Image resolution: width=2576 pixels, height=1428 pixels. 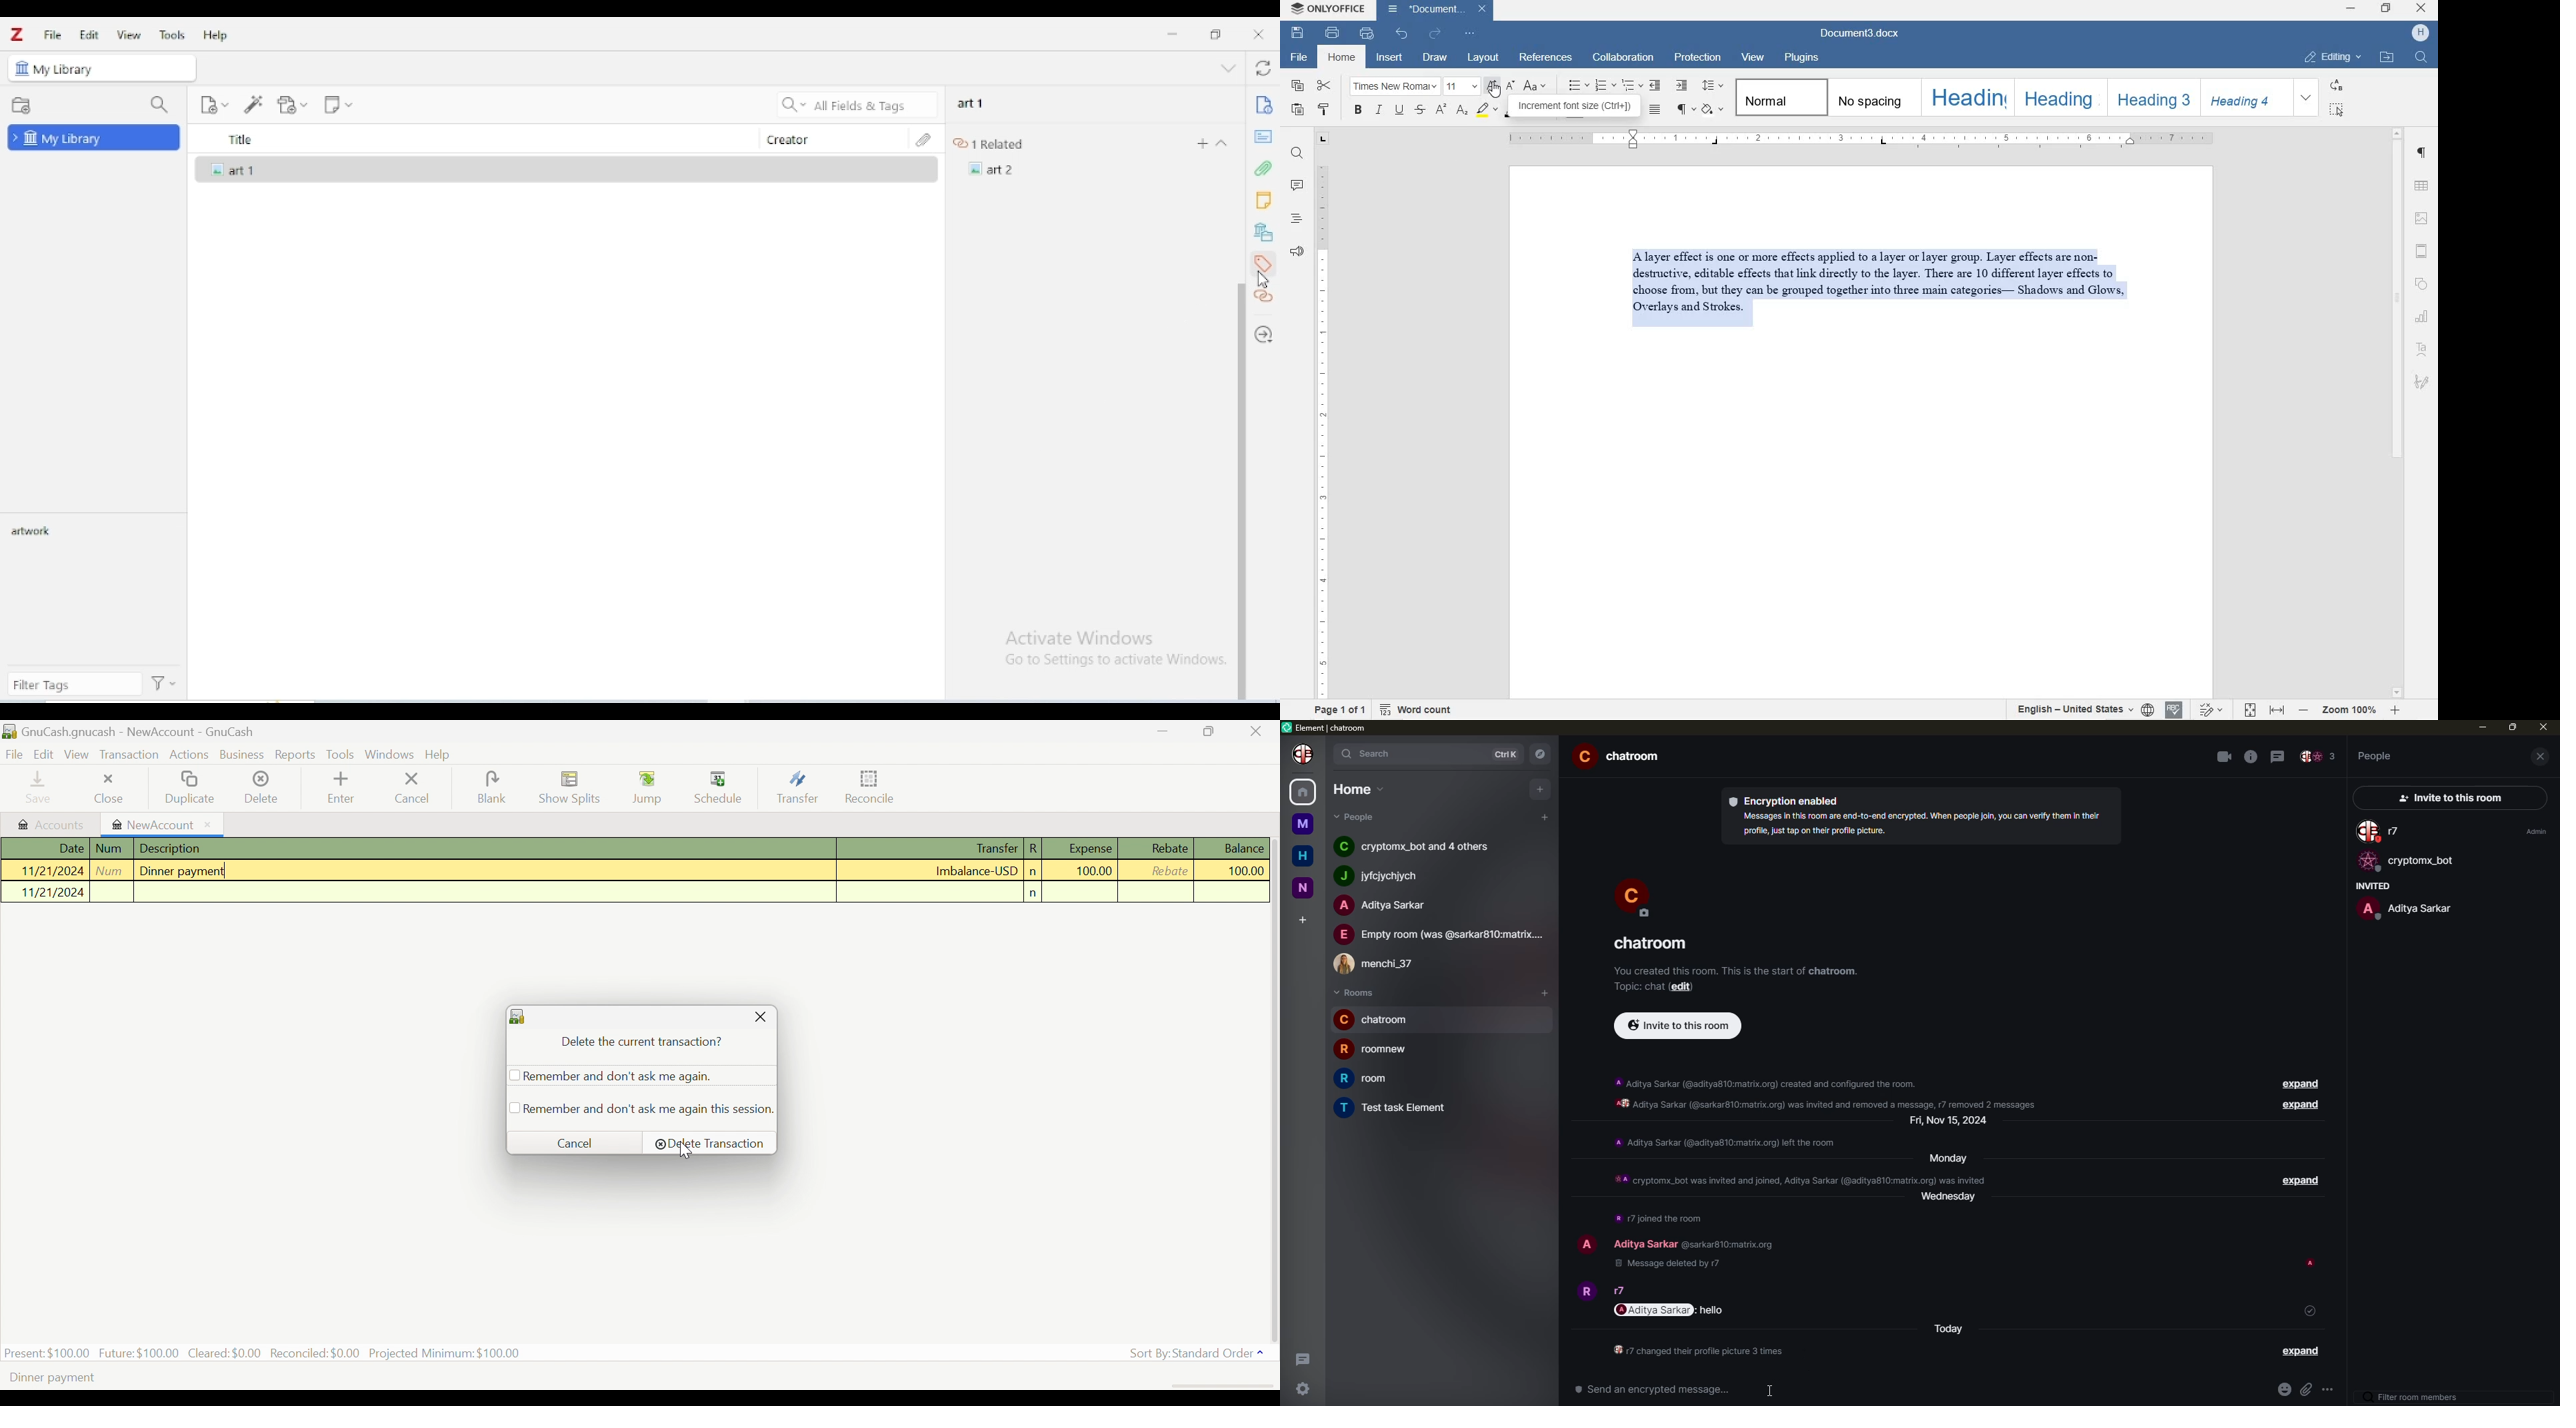 I want to click on ruler, so click(x=1319, y=432).